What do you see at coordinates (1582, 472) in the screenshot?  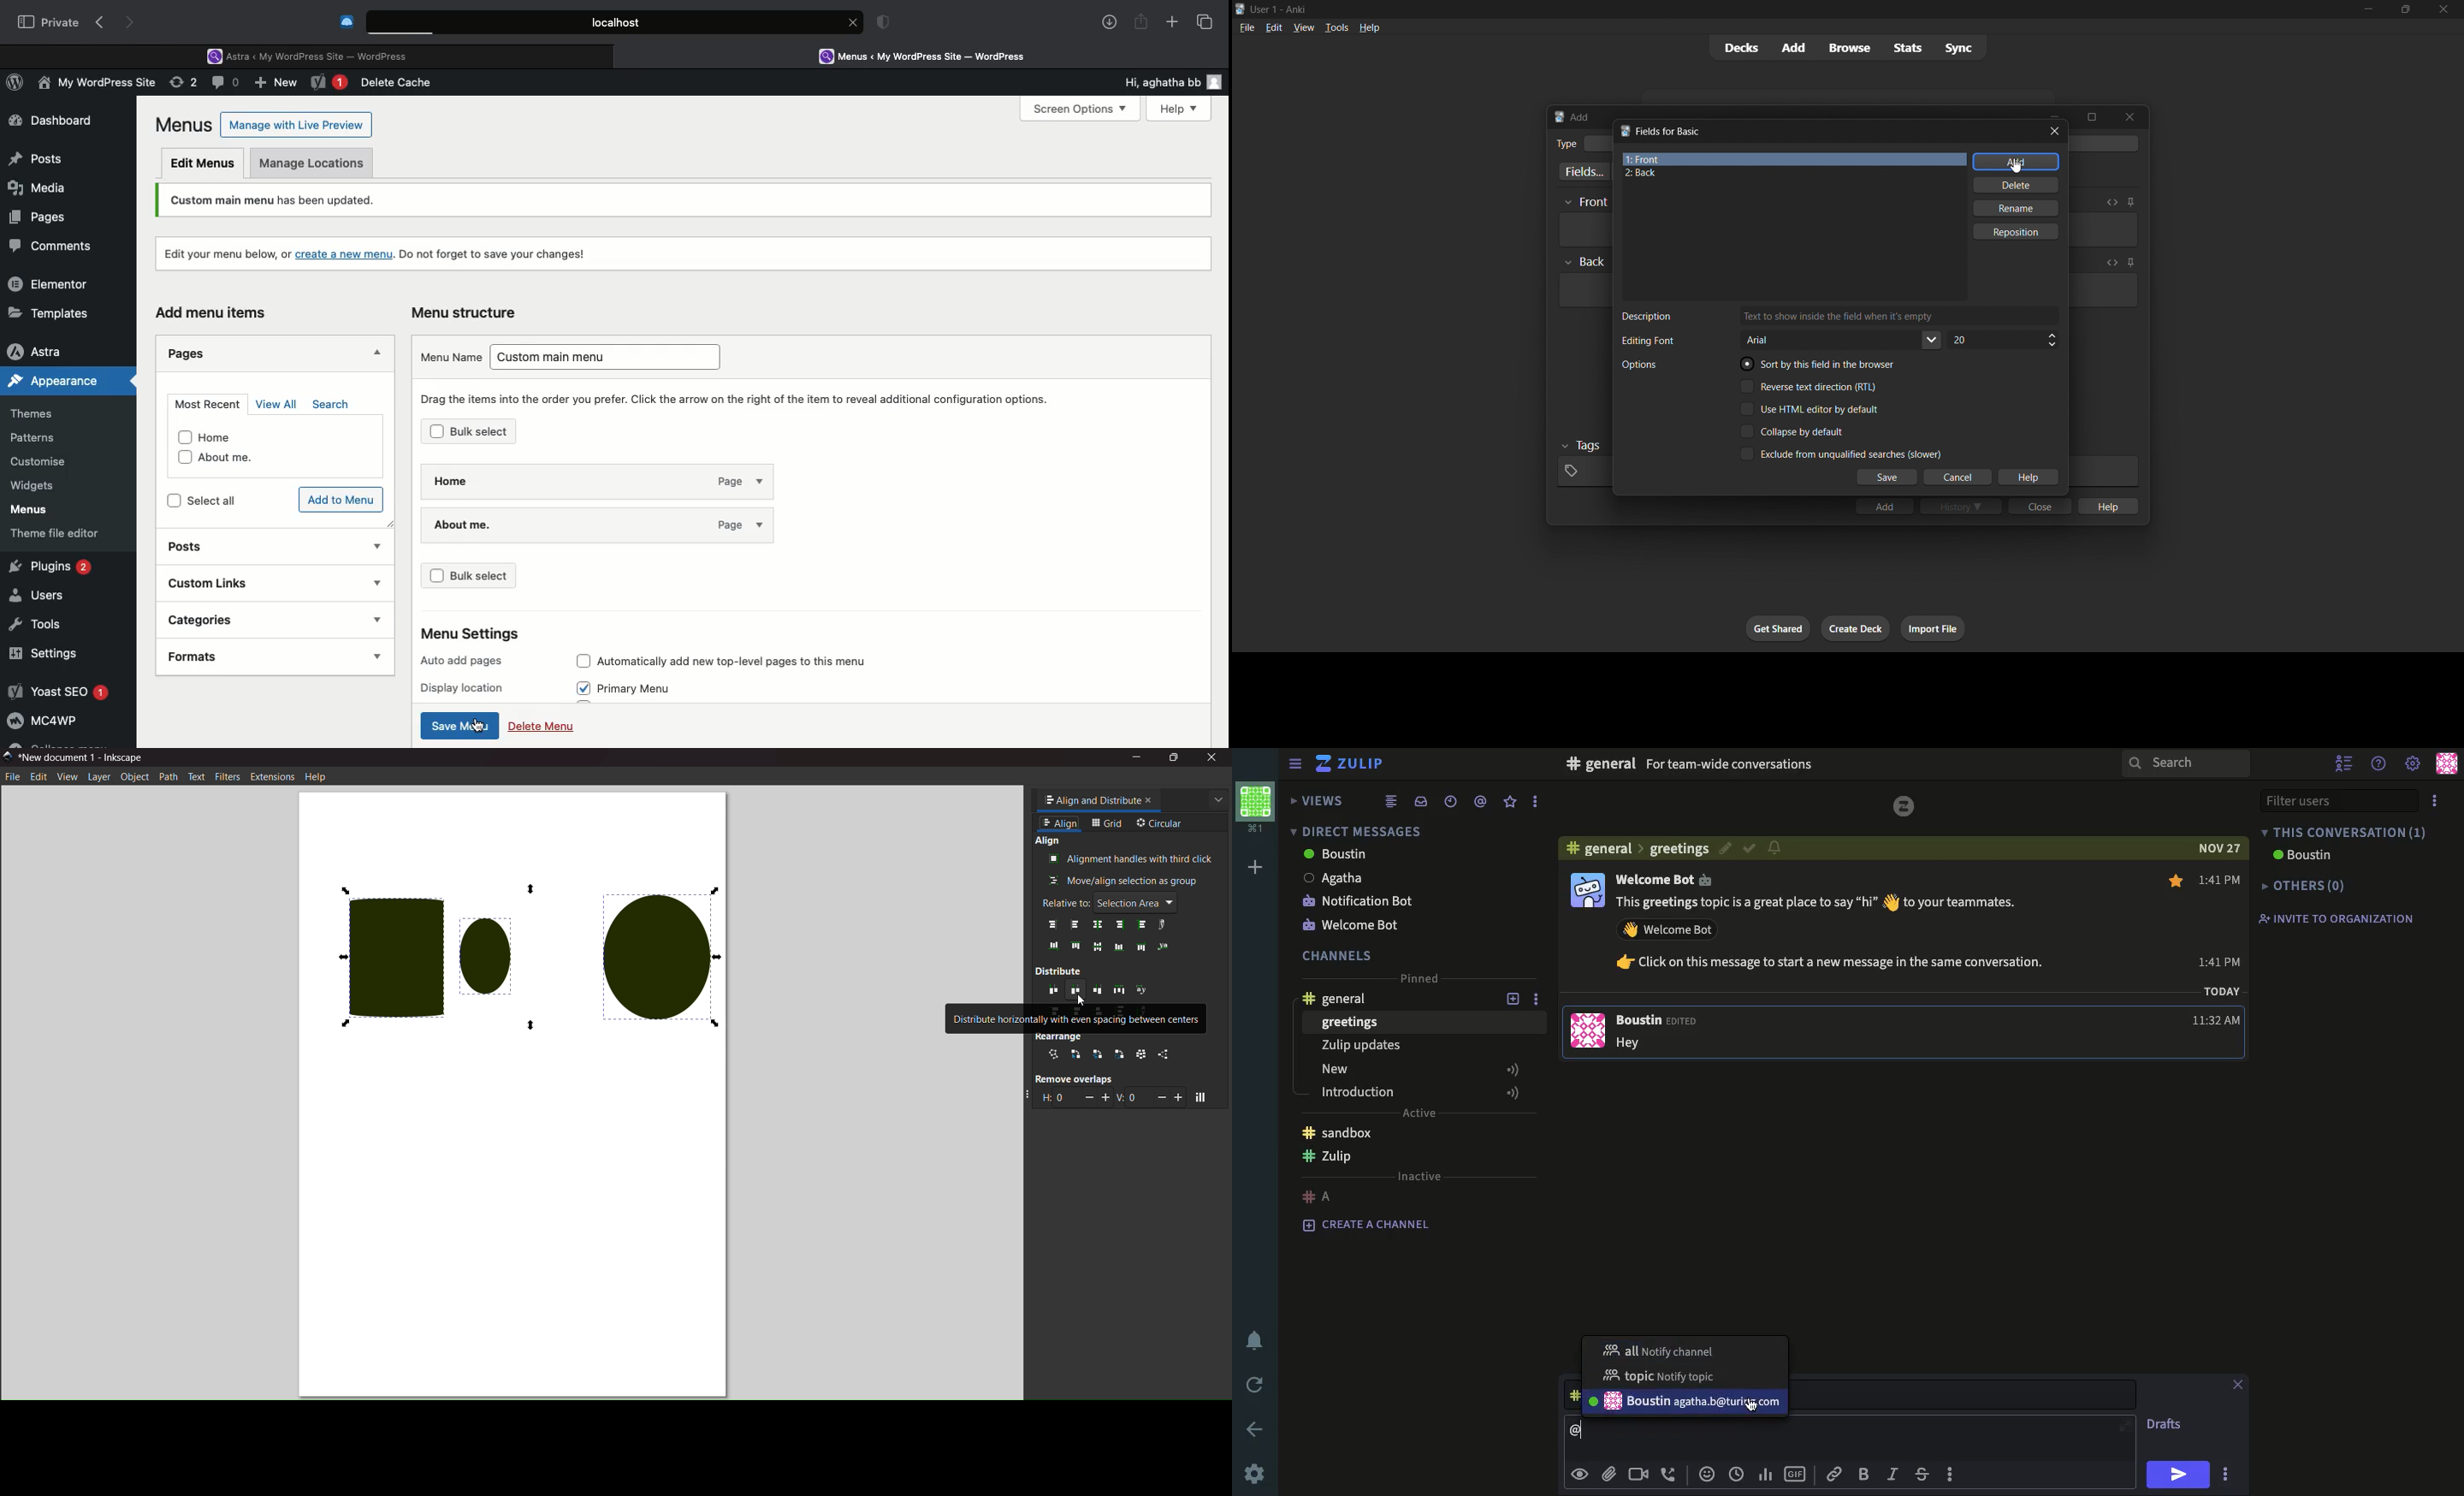 I see `card tags input` at bounding box center [1582, 472].